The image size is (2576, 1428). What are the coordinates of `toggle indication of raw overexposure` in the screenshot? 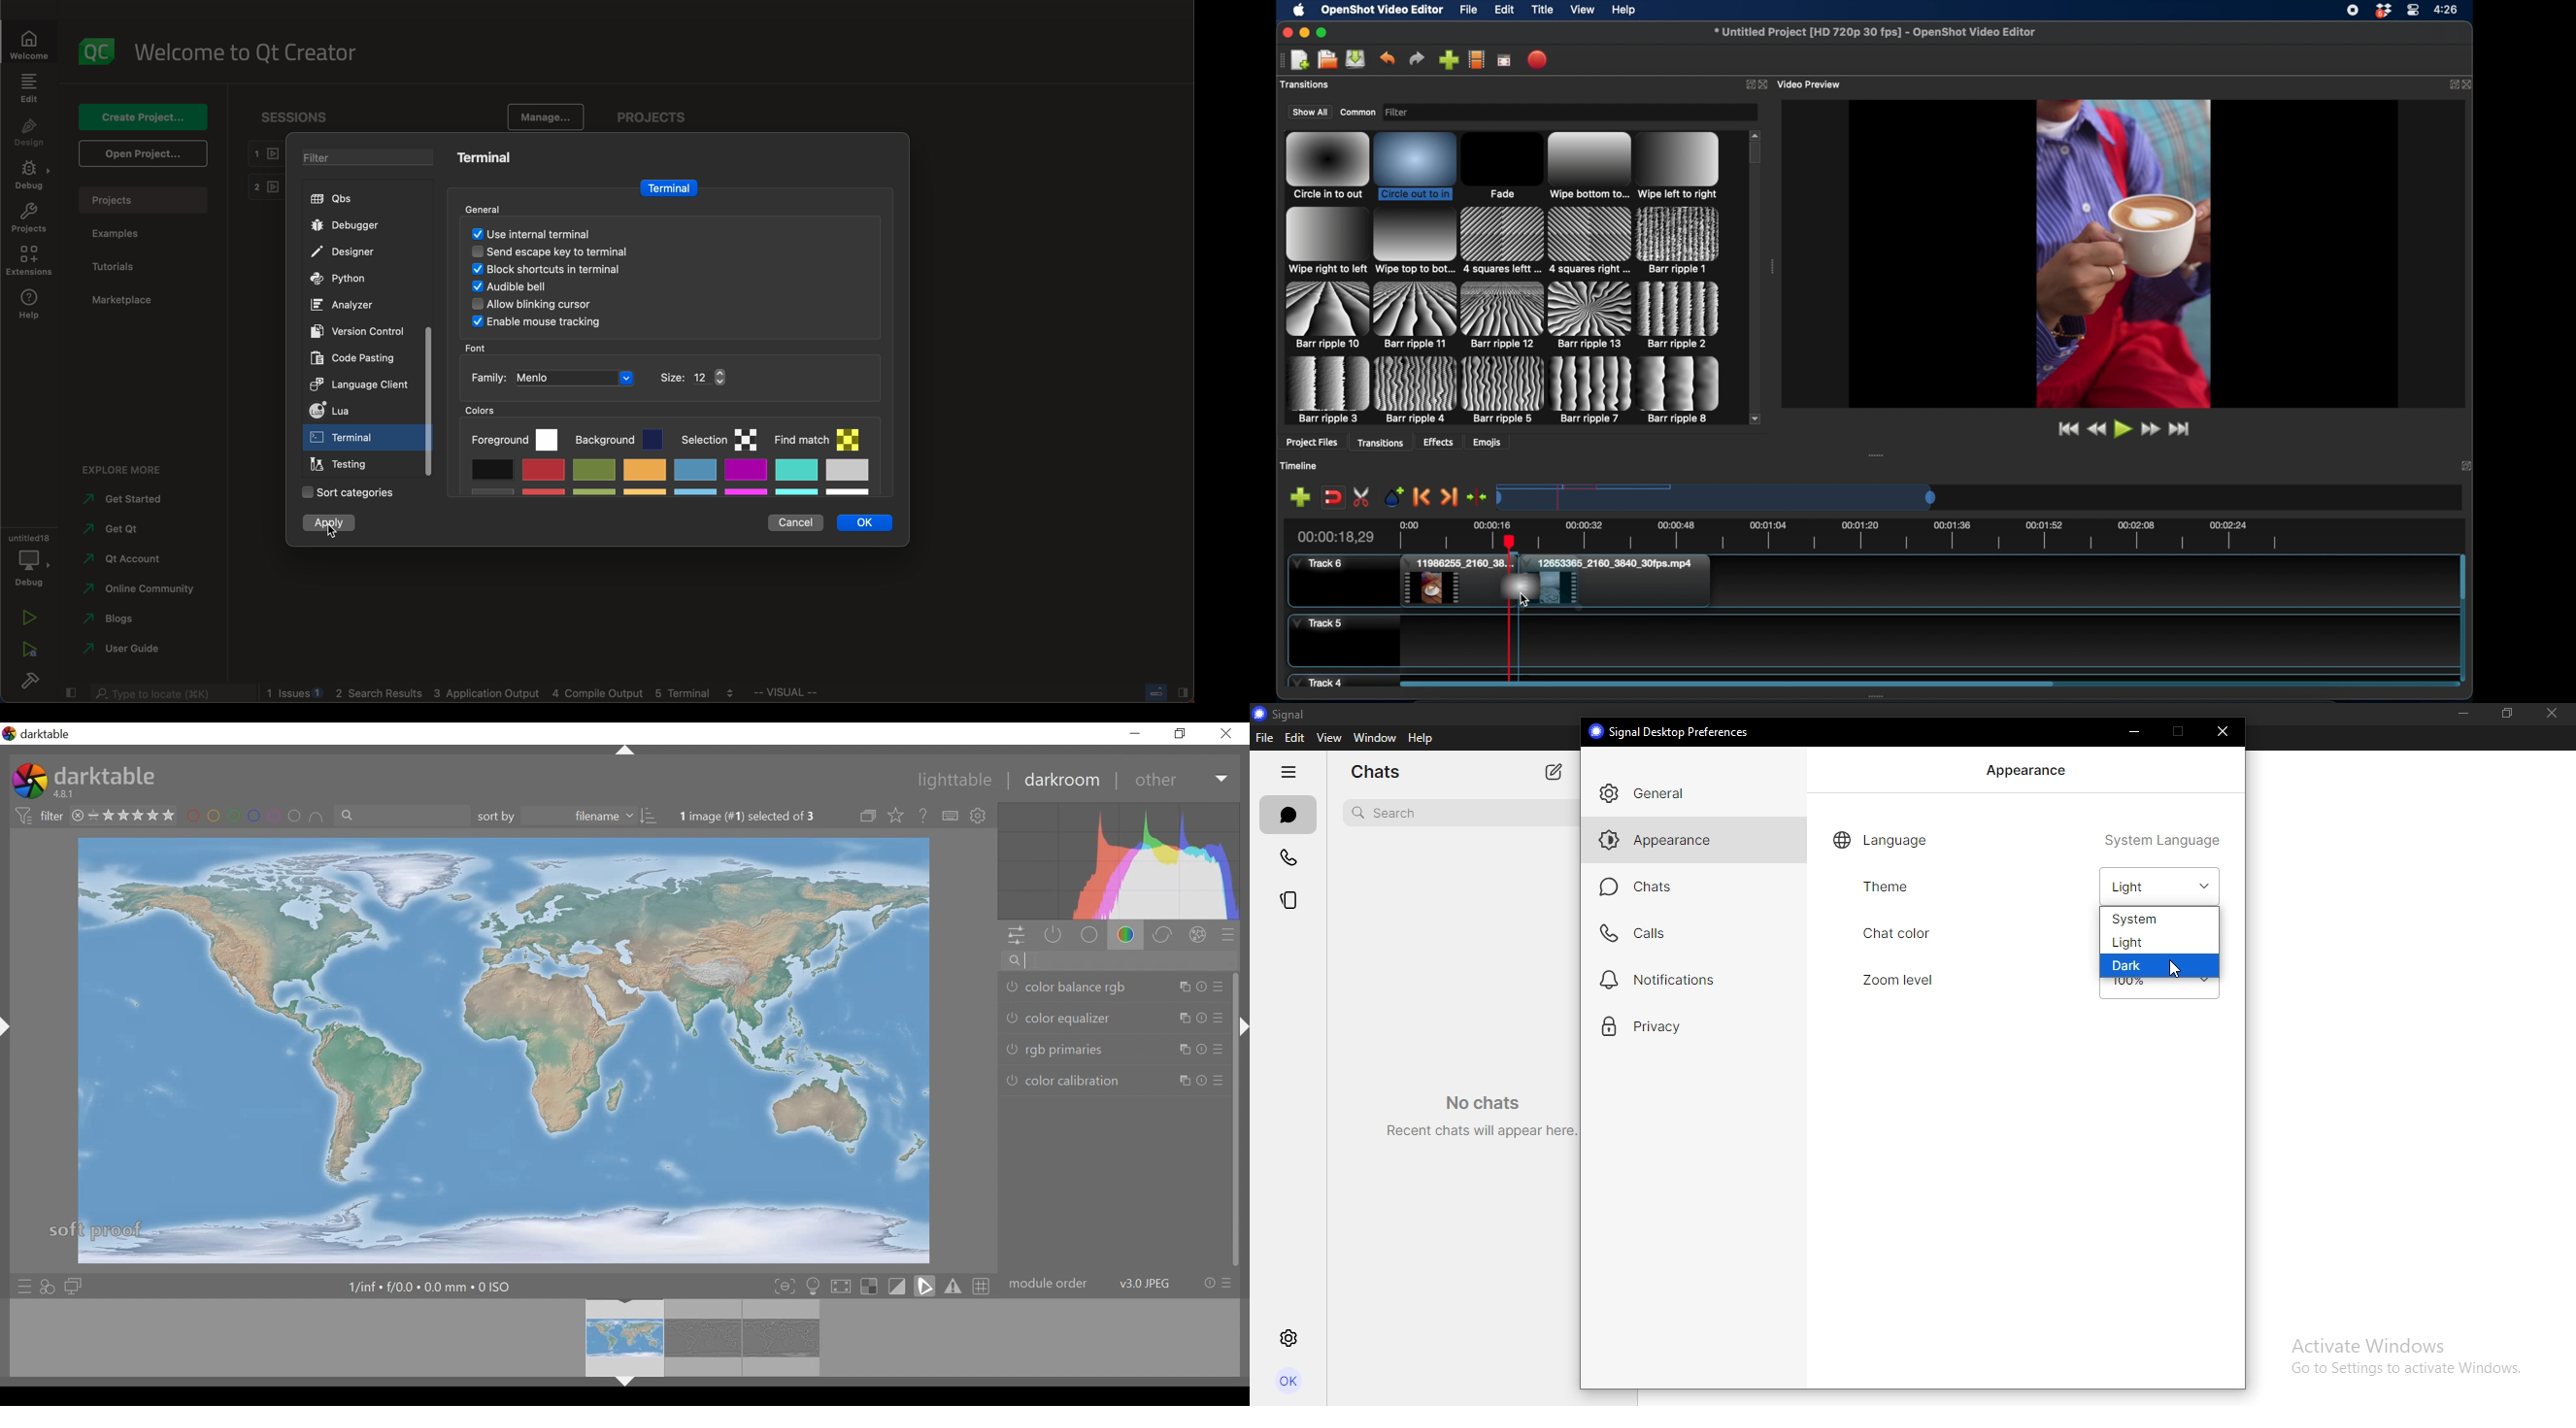 It's located at (872, 1287).